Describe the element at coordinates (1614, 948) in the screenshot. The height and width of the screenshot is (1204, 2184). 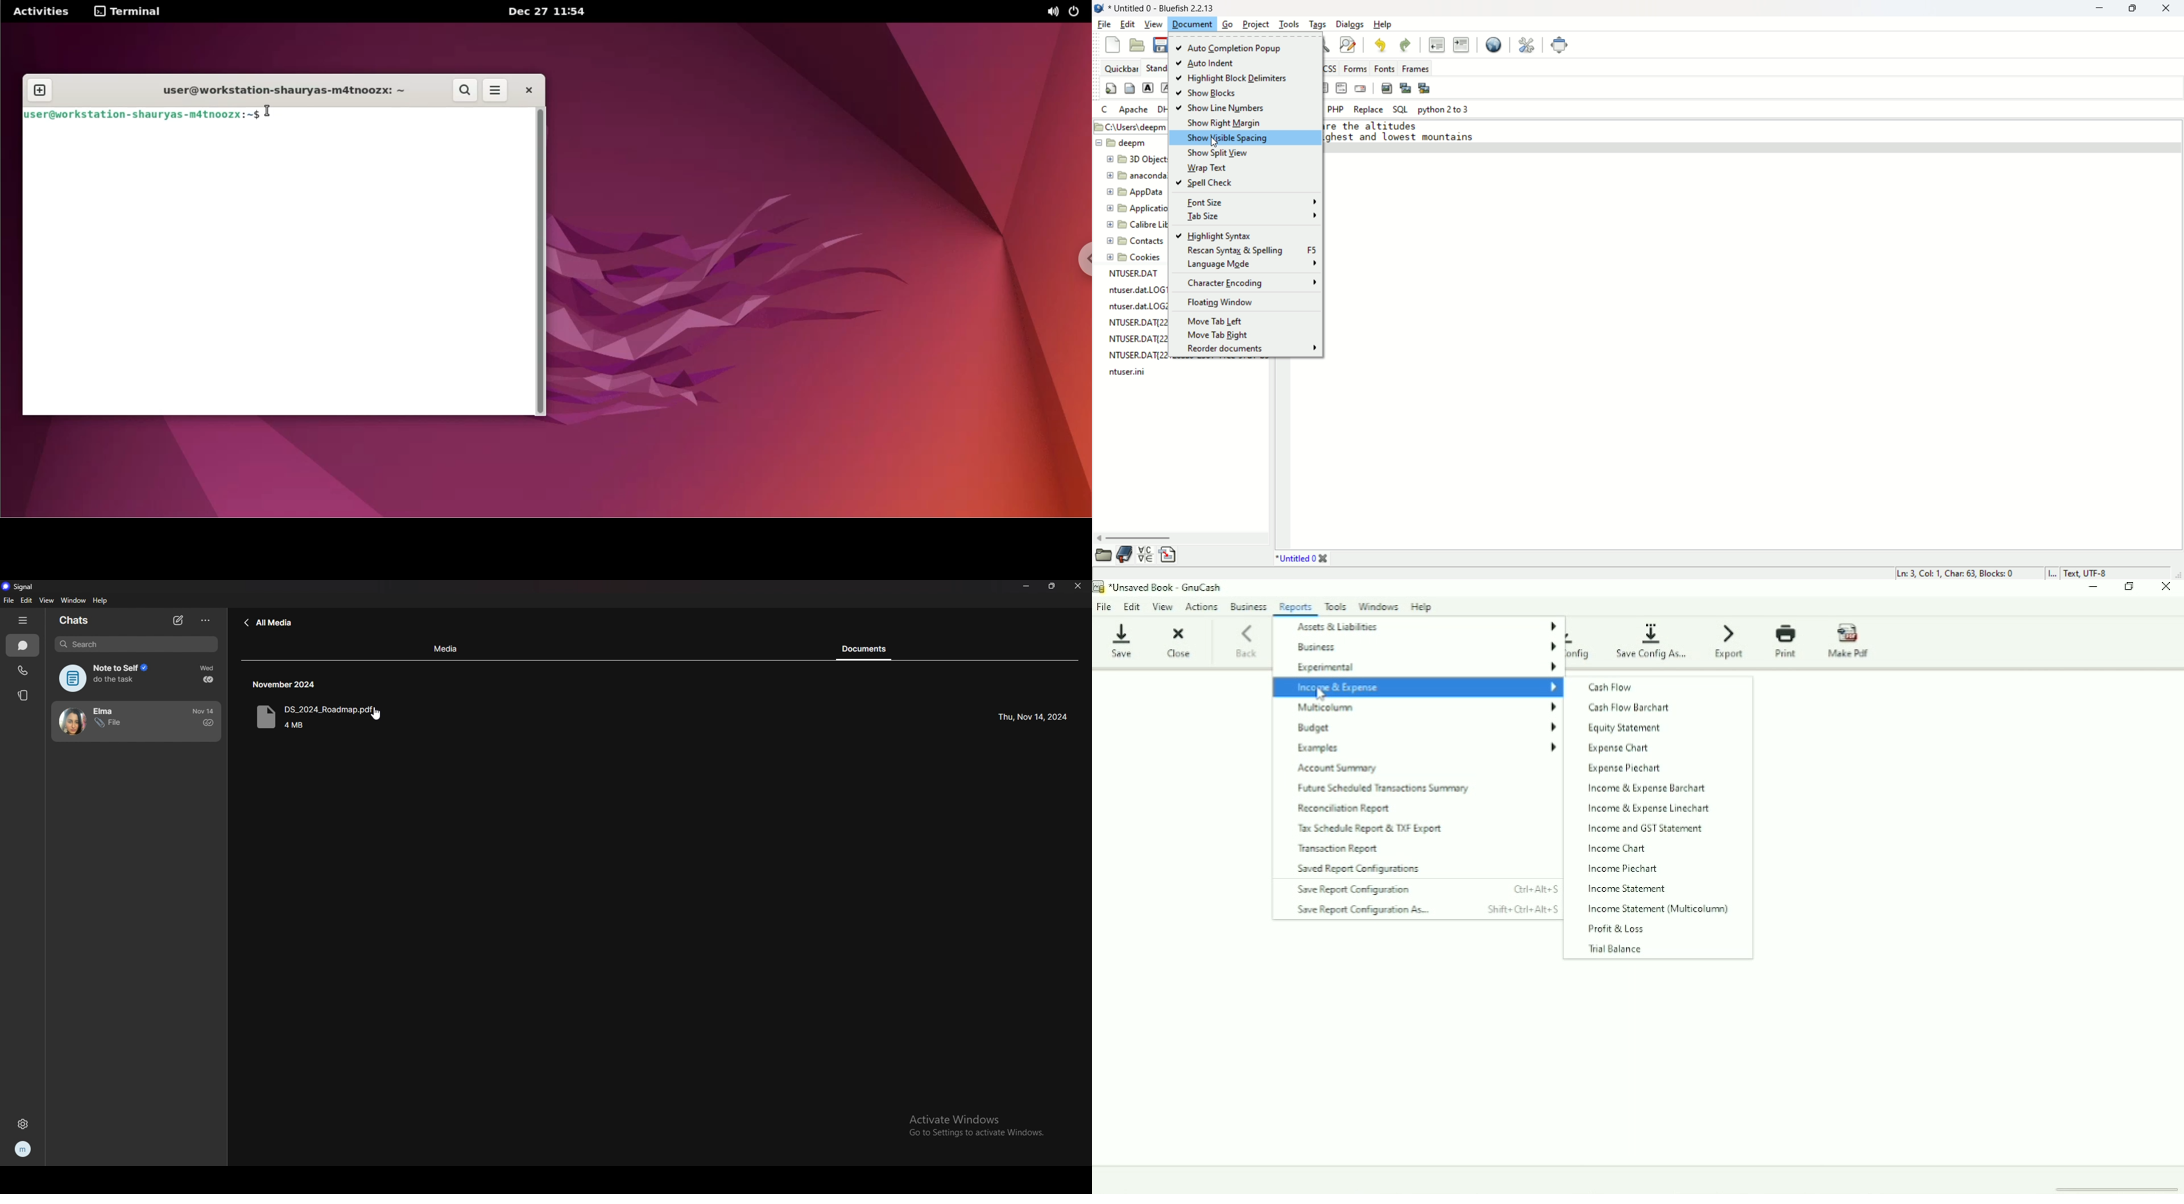
I see `Trial Balance` at that location.